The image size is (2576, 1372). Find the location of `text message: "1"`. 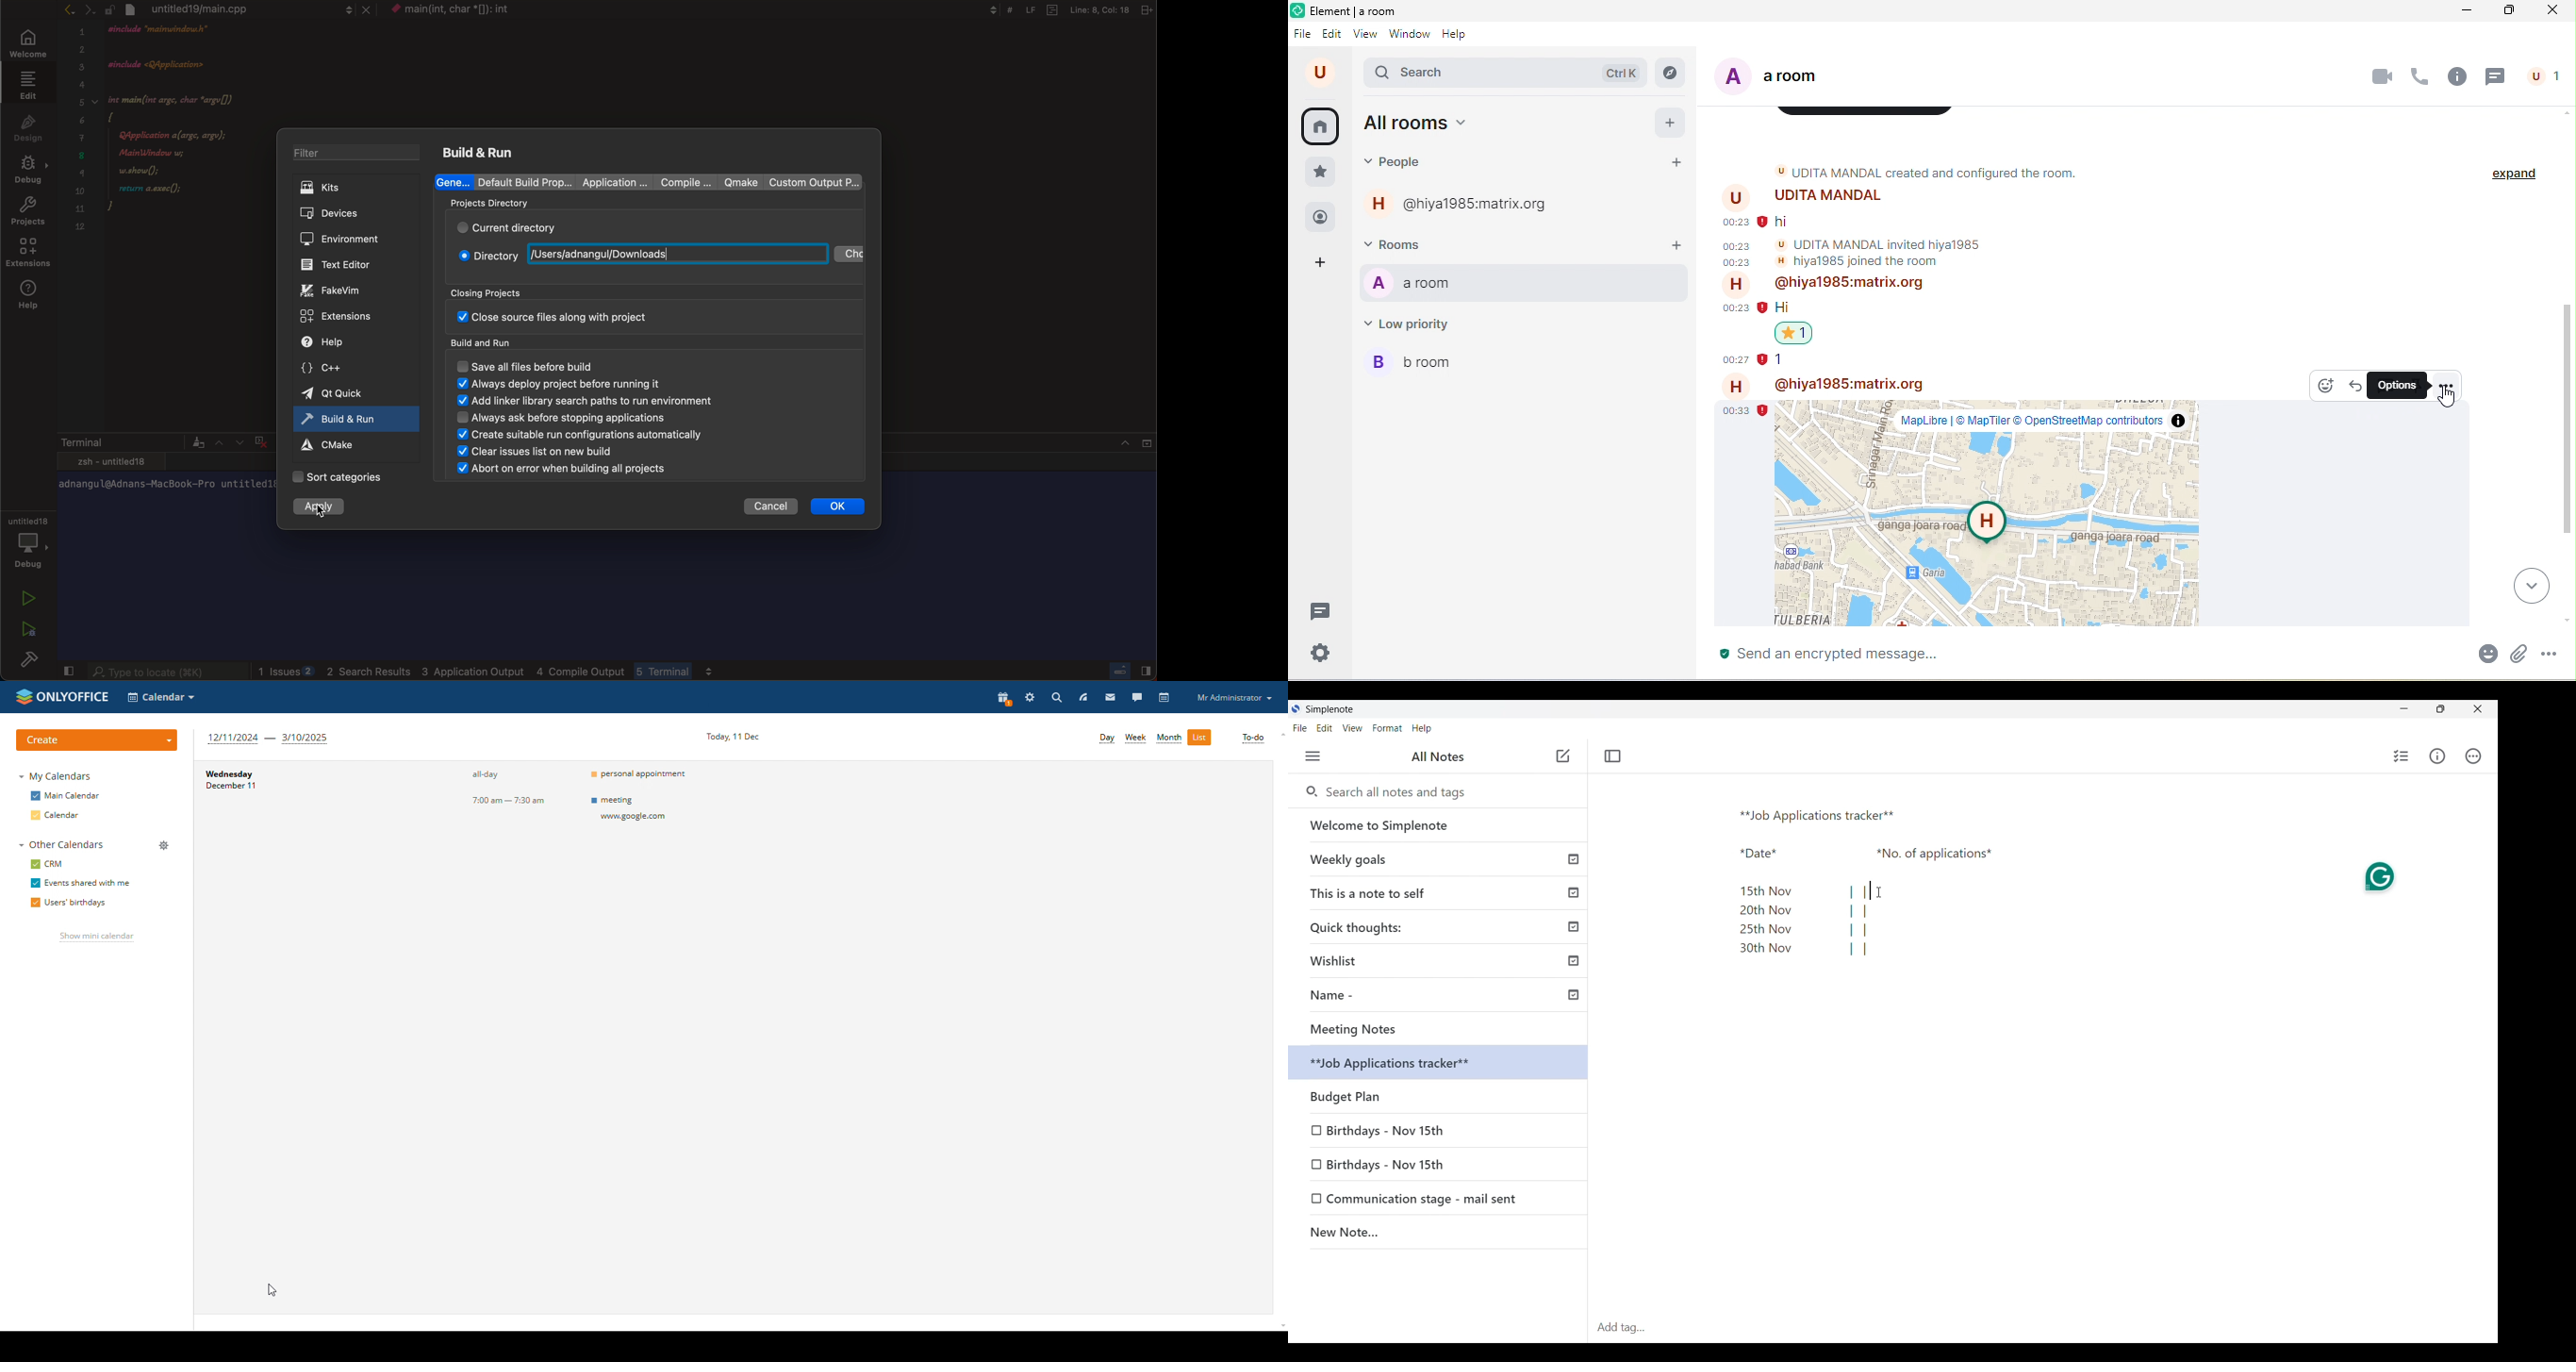

text message: "1" is located at coordinates (1782, 359).